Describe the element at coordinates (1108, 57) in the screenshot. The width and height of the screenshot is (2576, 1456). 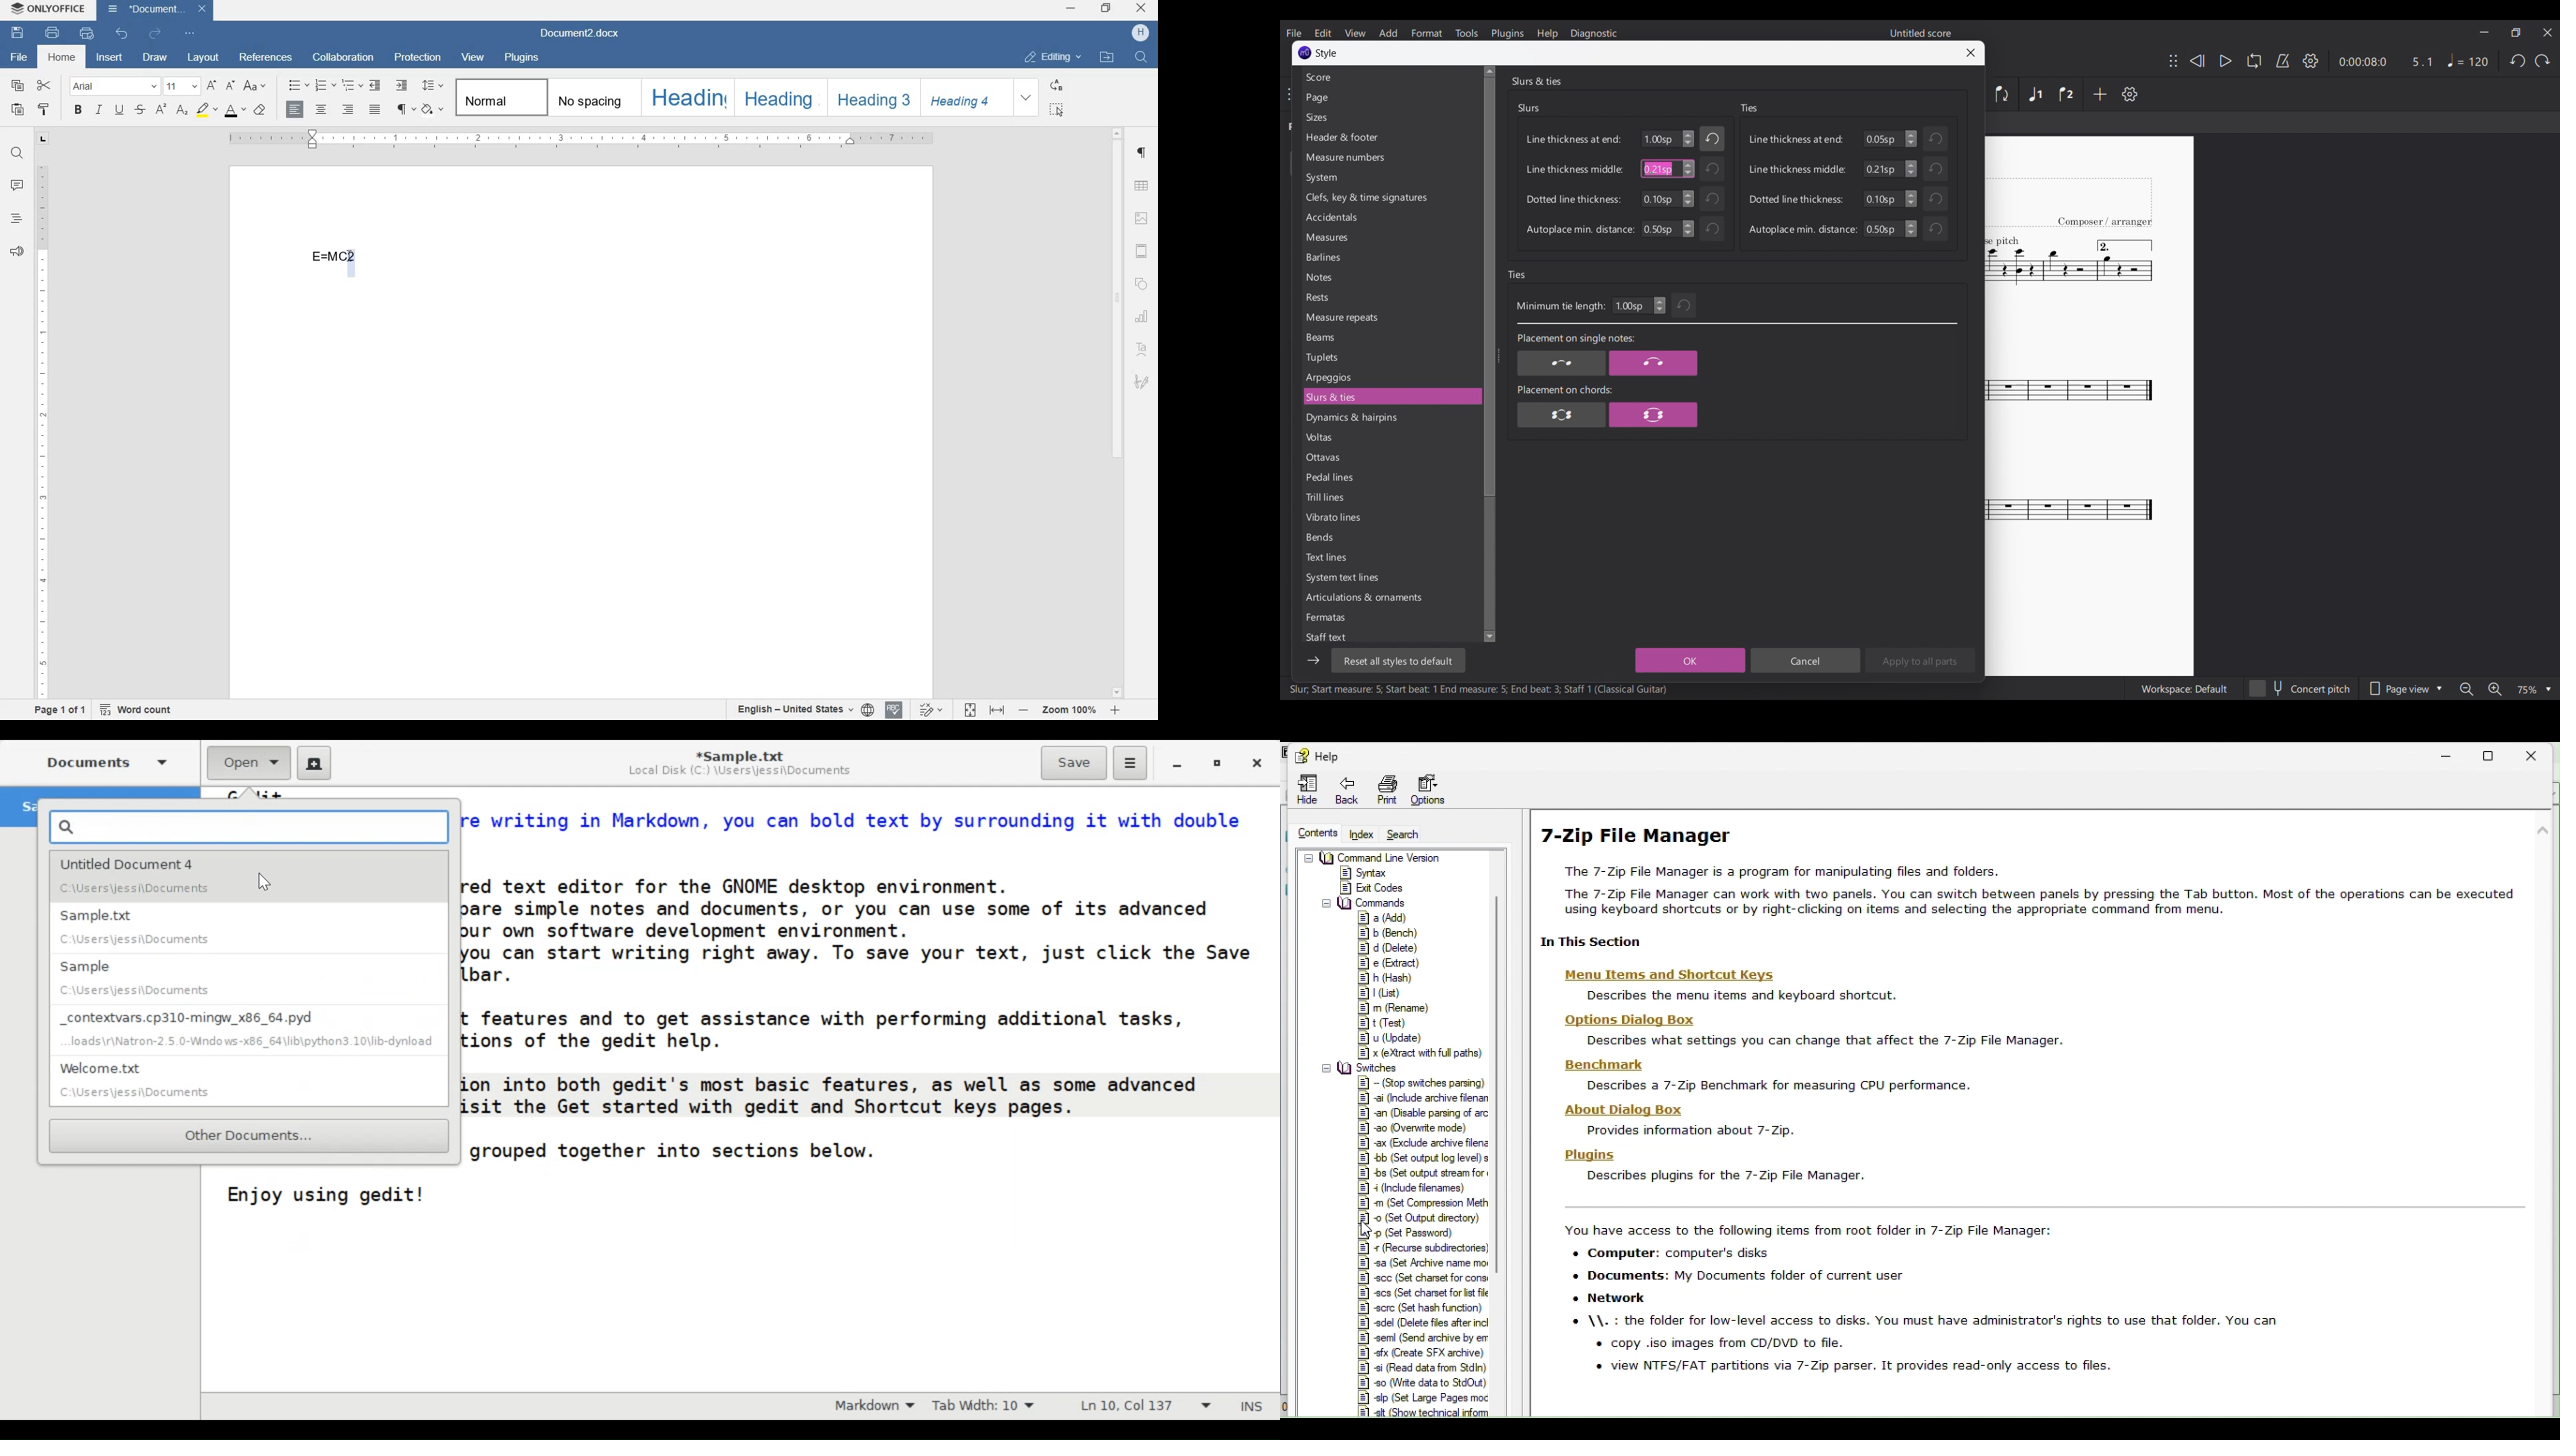
I see `open file location` at that location.